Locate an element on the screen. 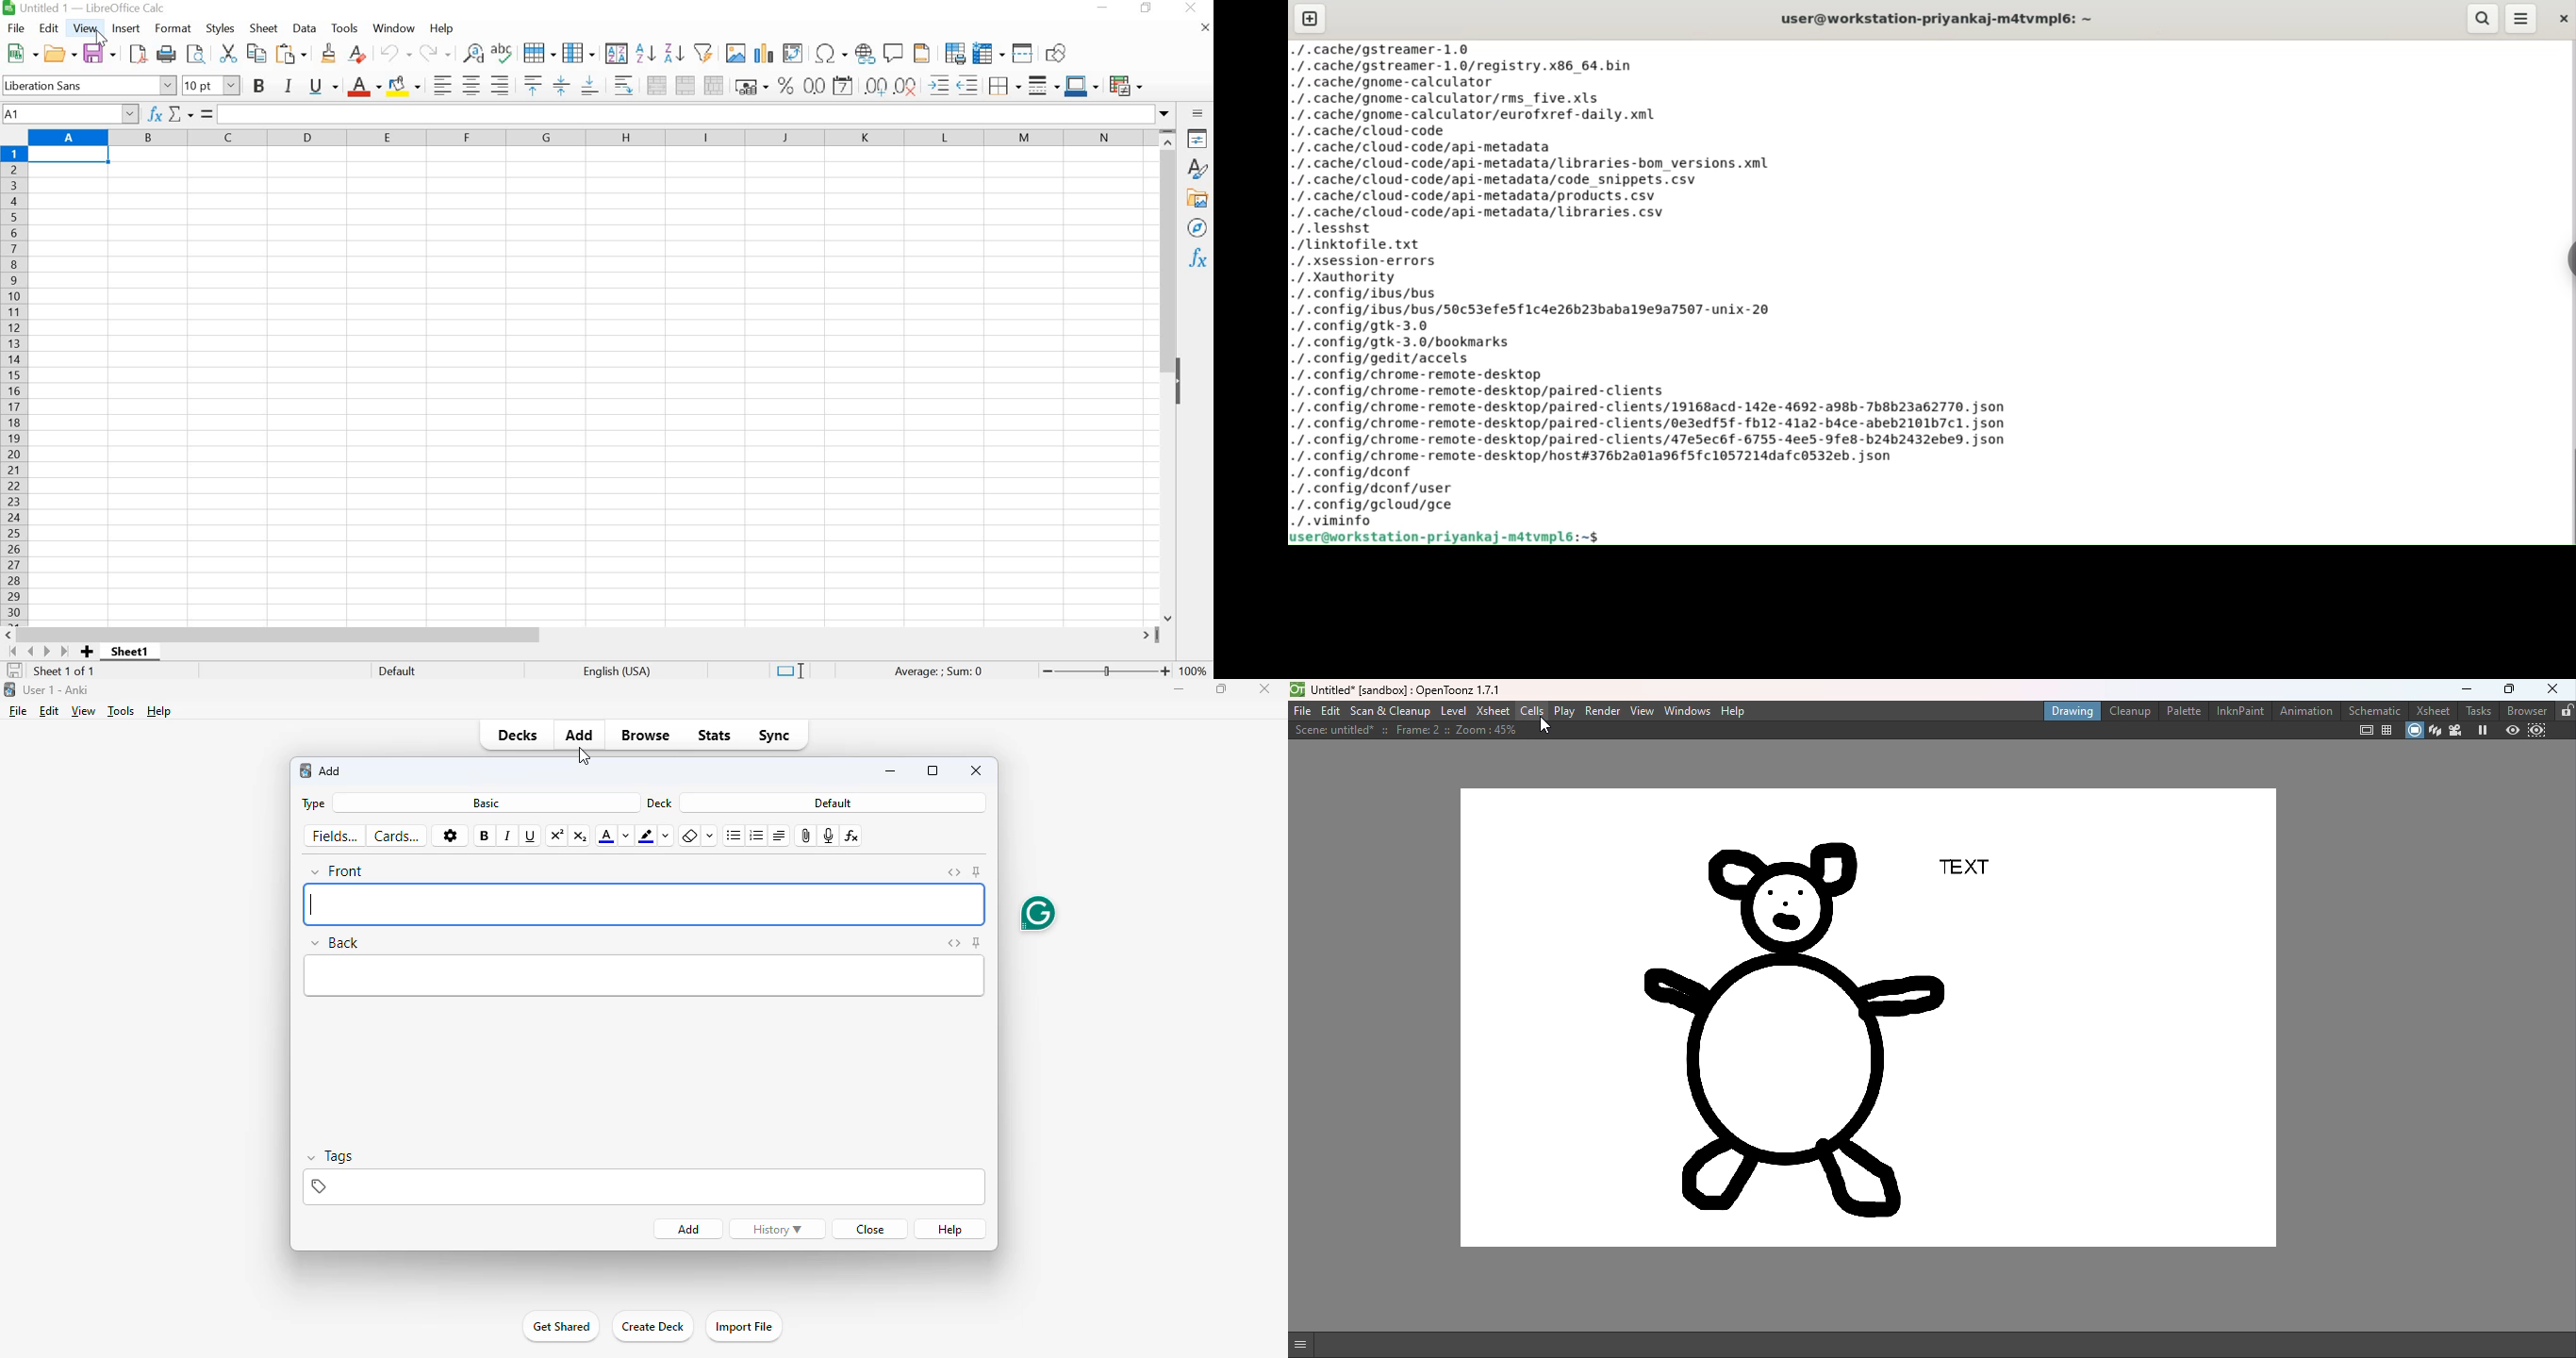 This screenshot has width=2576, height=1372. maximize is located at coordinates (1222, 688).